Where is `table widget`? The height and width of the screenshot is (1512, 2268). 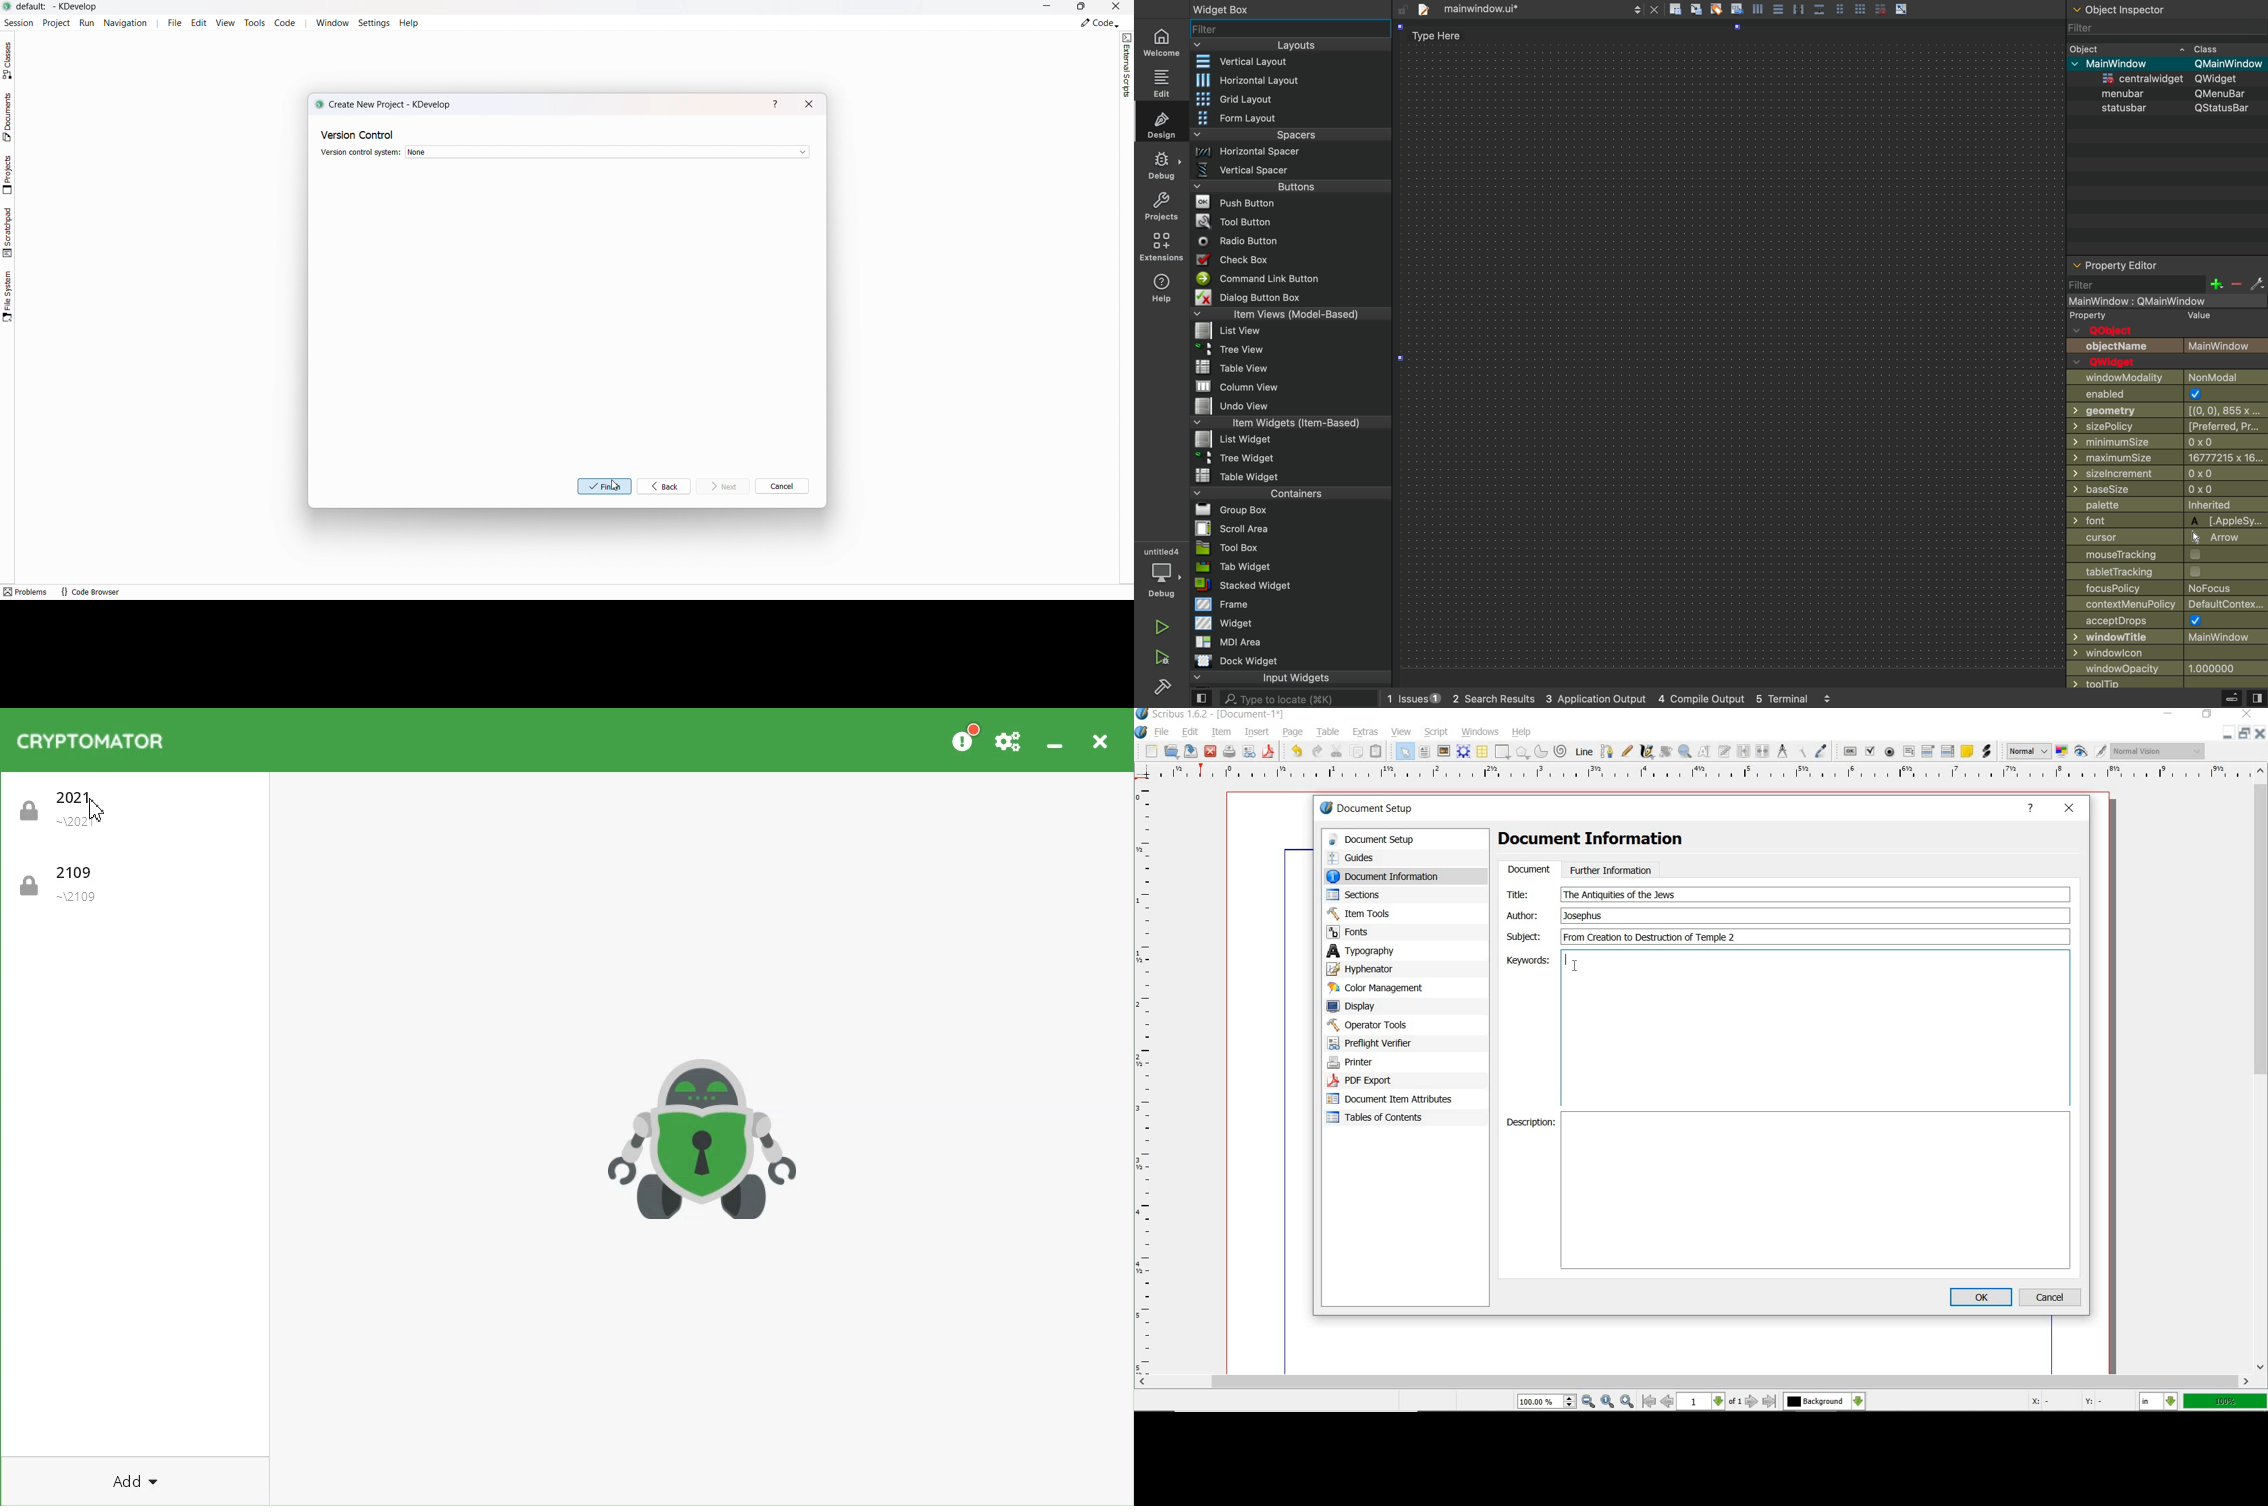 table widget is located at coordinates (1292, 476).